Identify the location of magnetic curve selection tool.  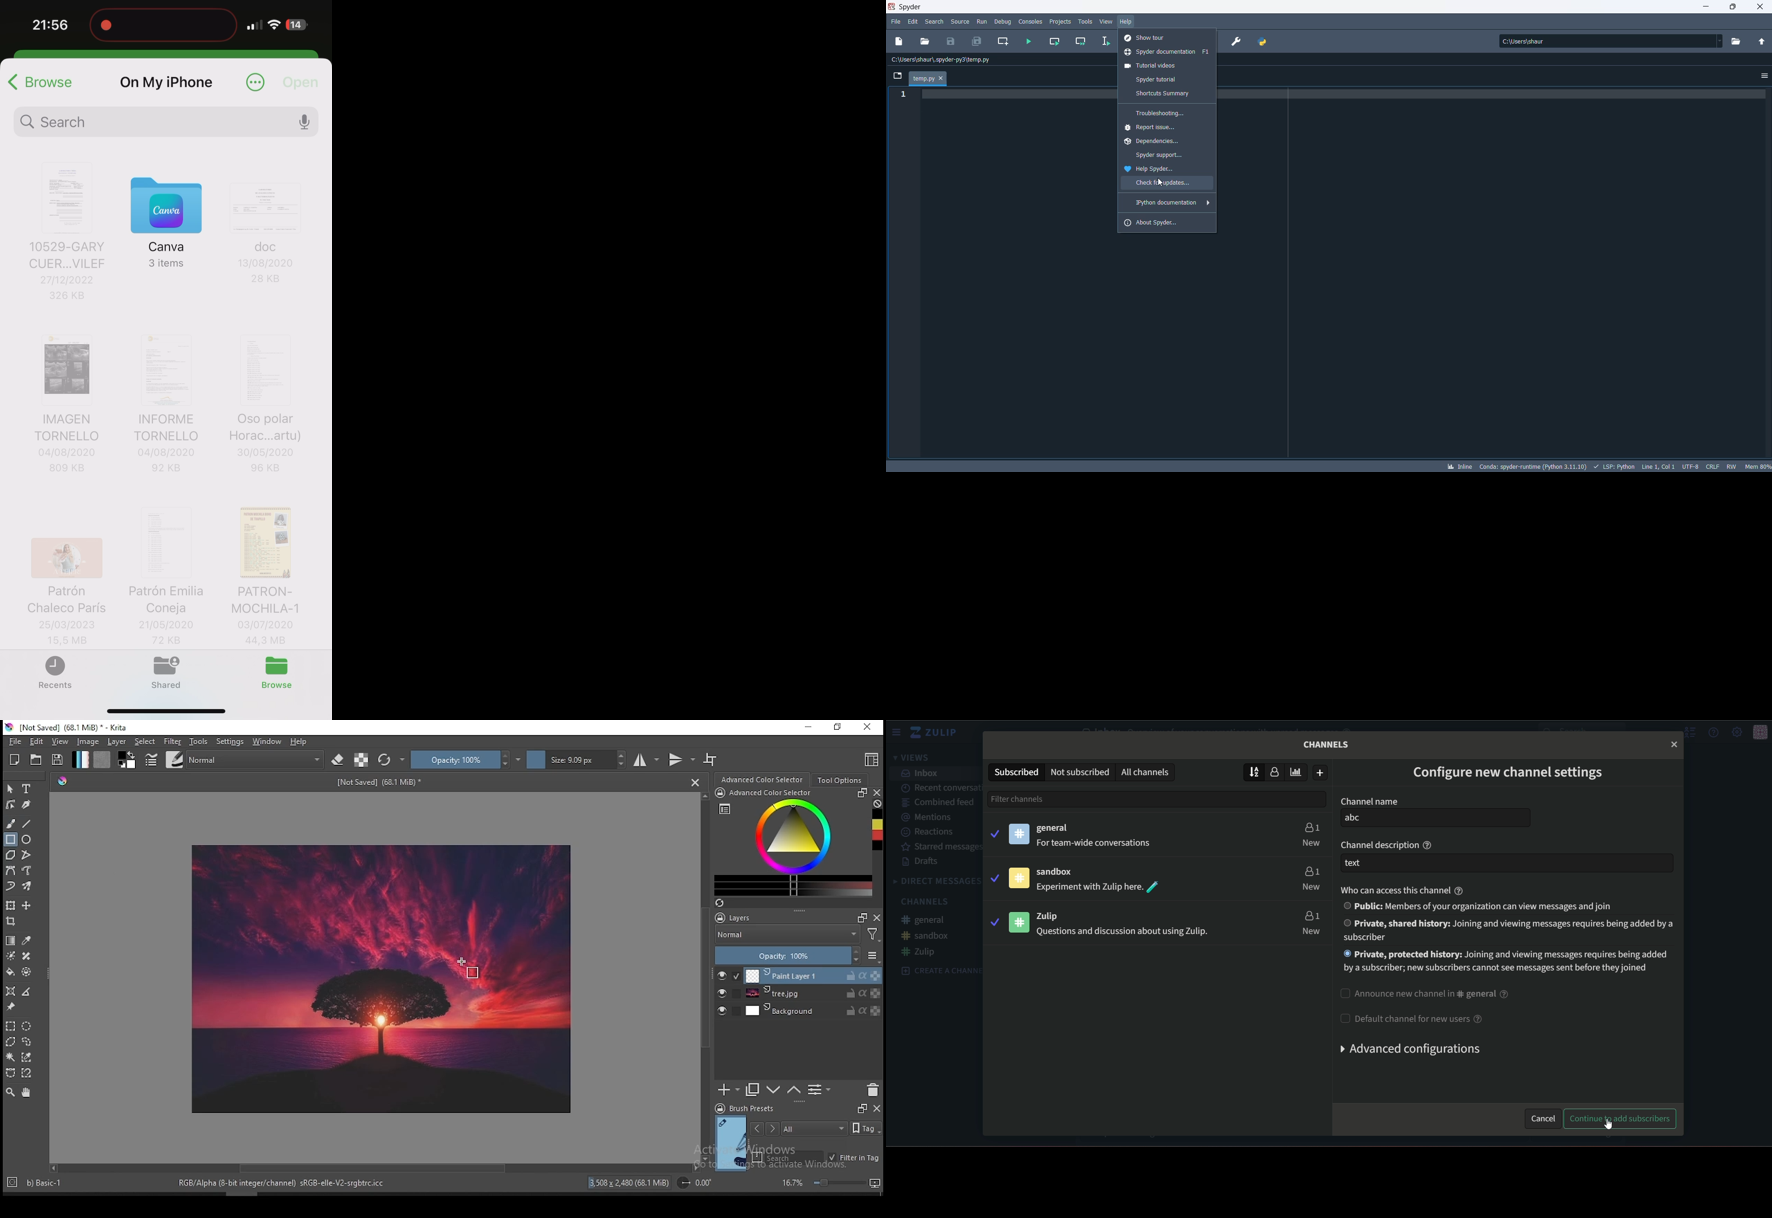
(28, 1074).